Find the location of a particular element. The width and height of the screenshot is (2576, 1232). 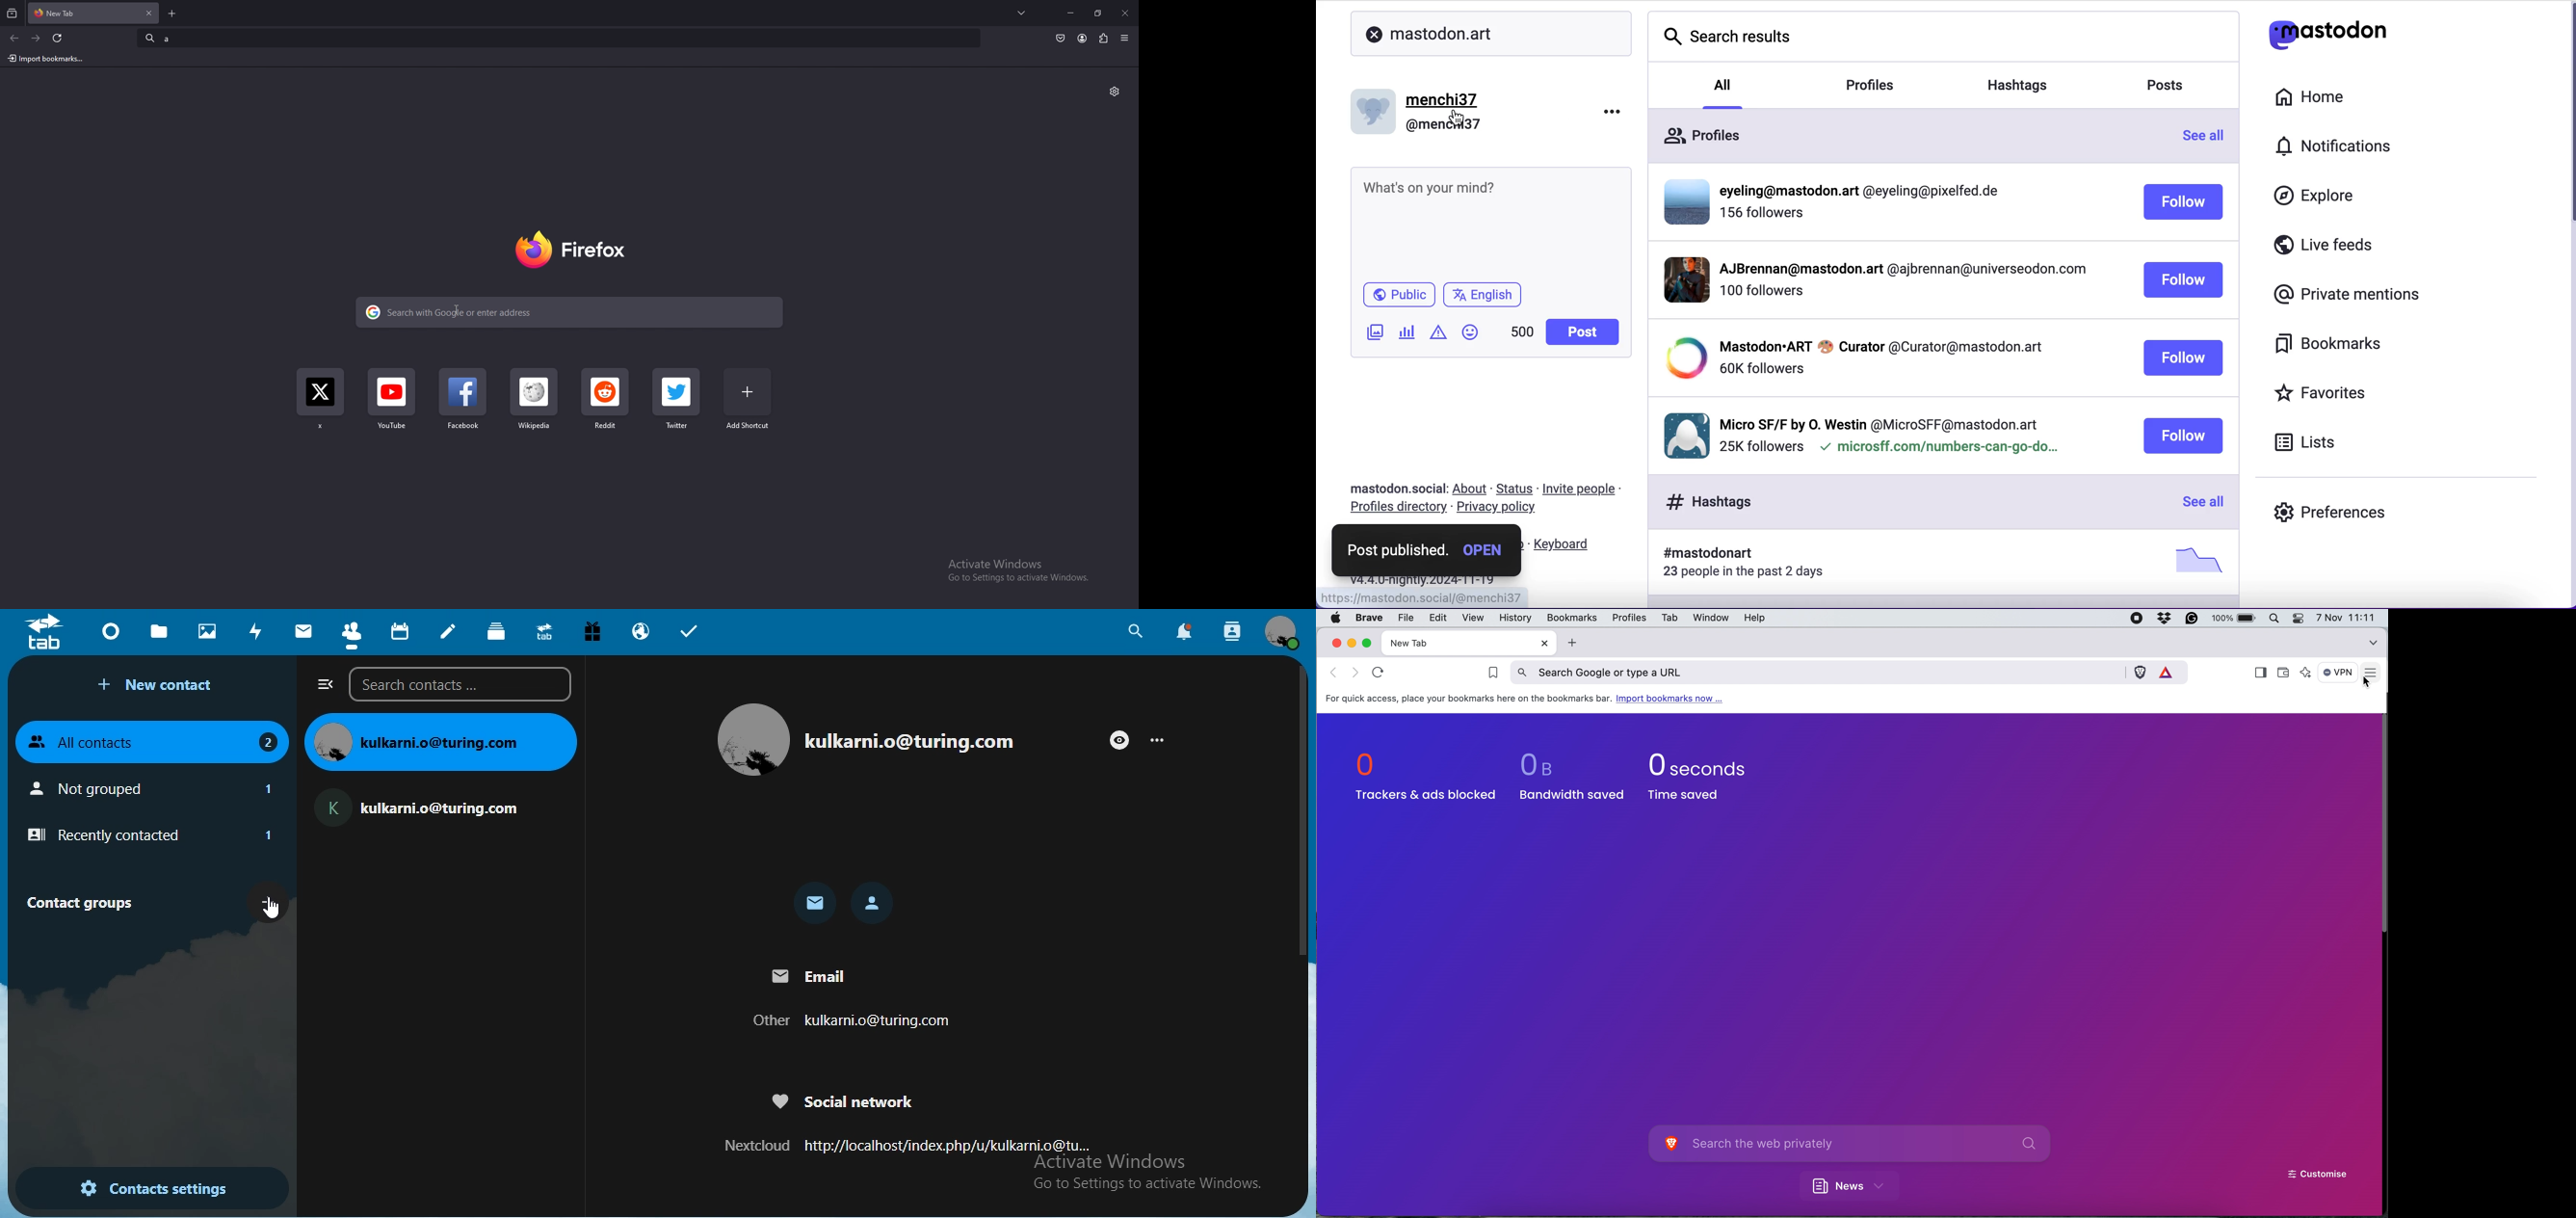

youtube is located at coordinates (392, 405).